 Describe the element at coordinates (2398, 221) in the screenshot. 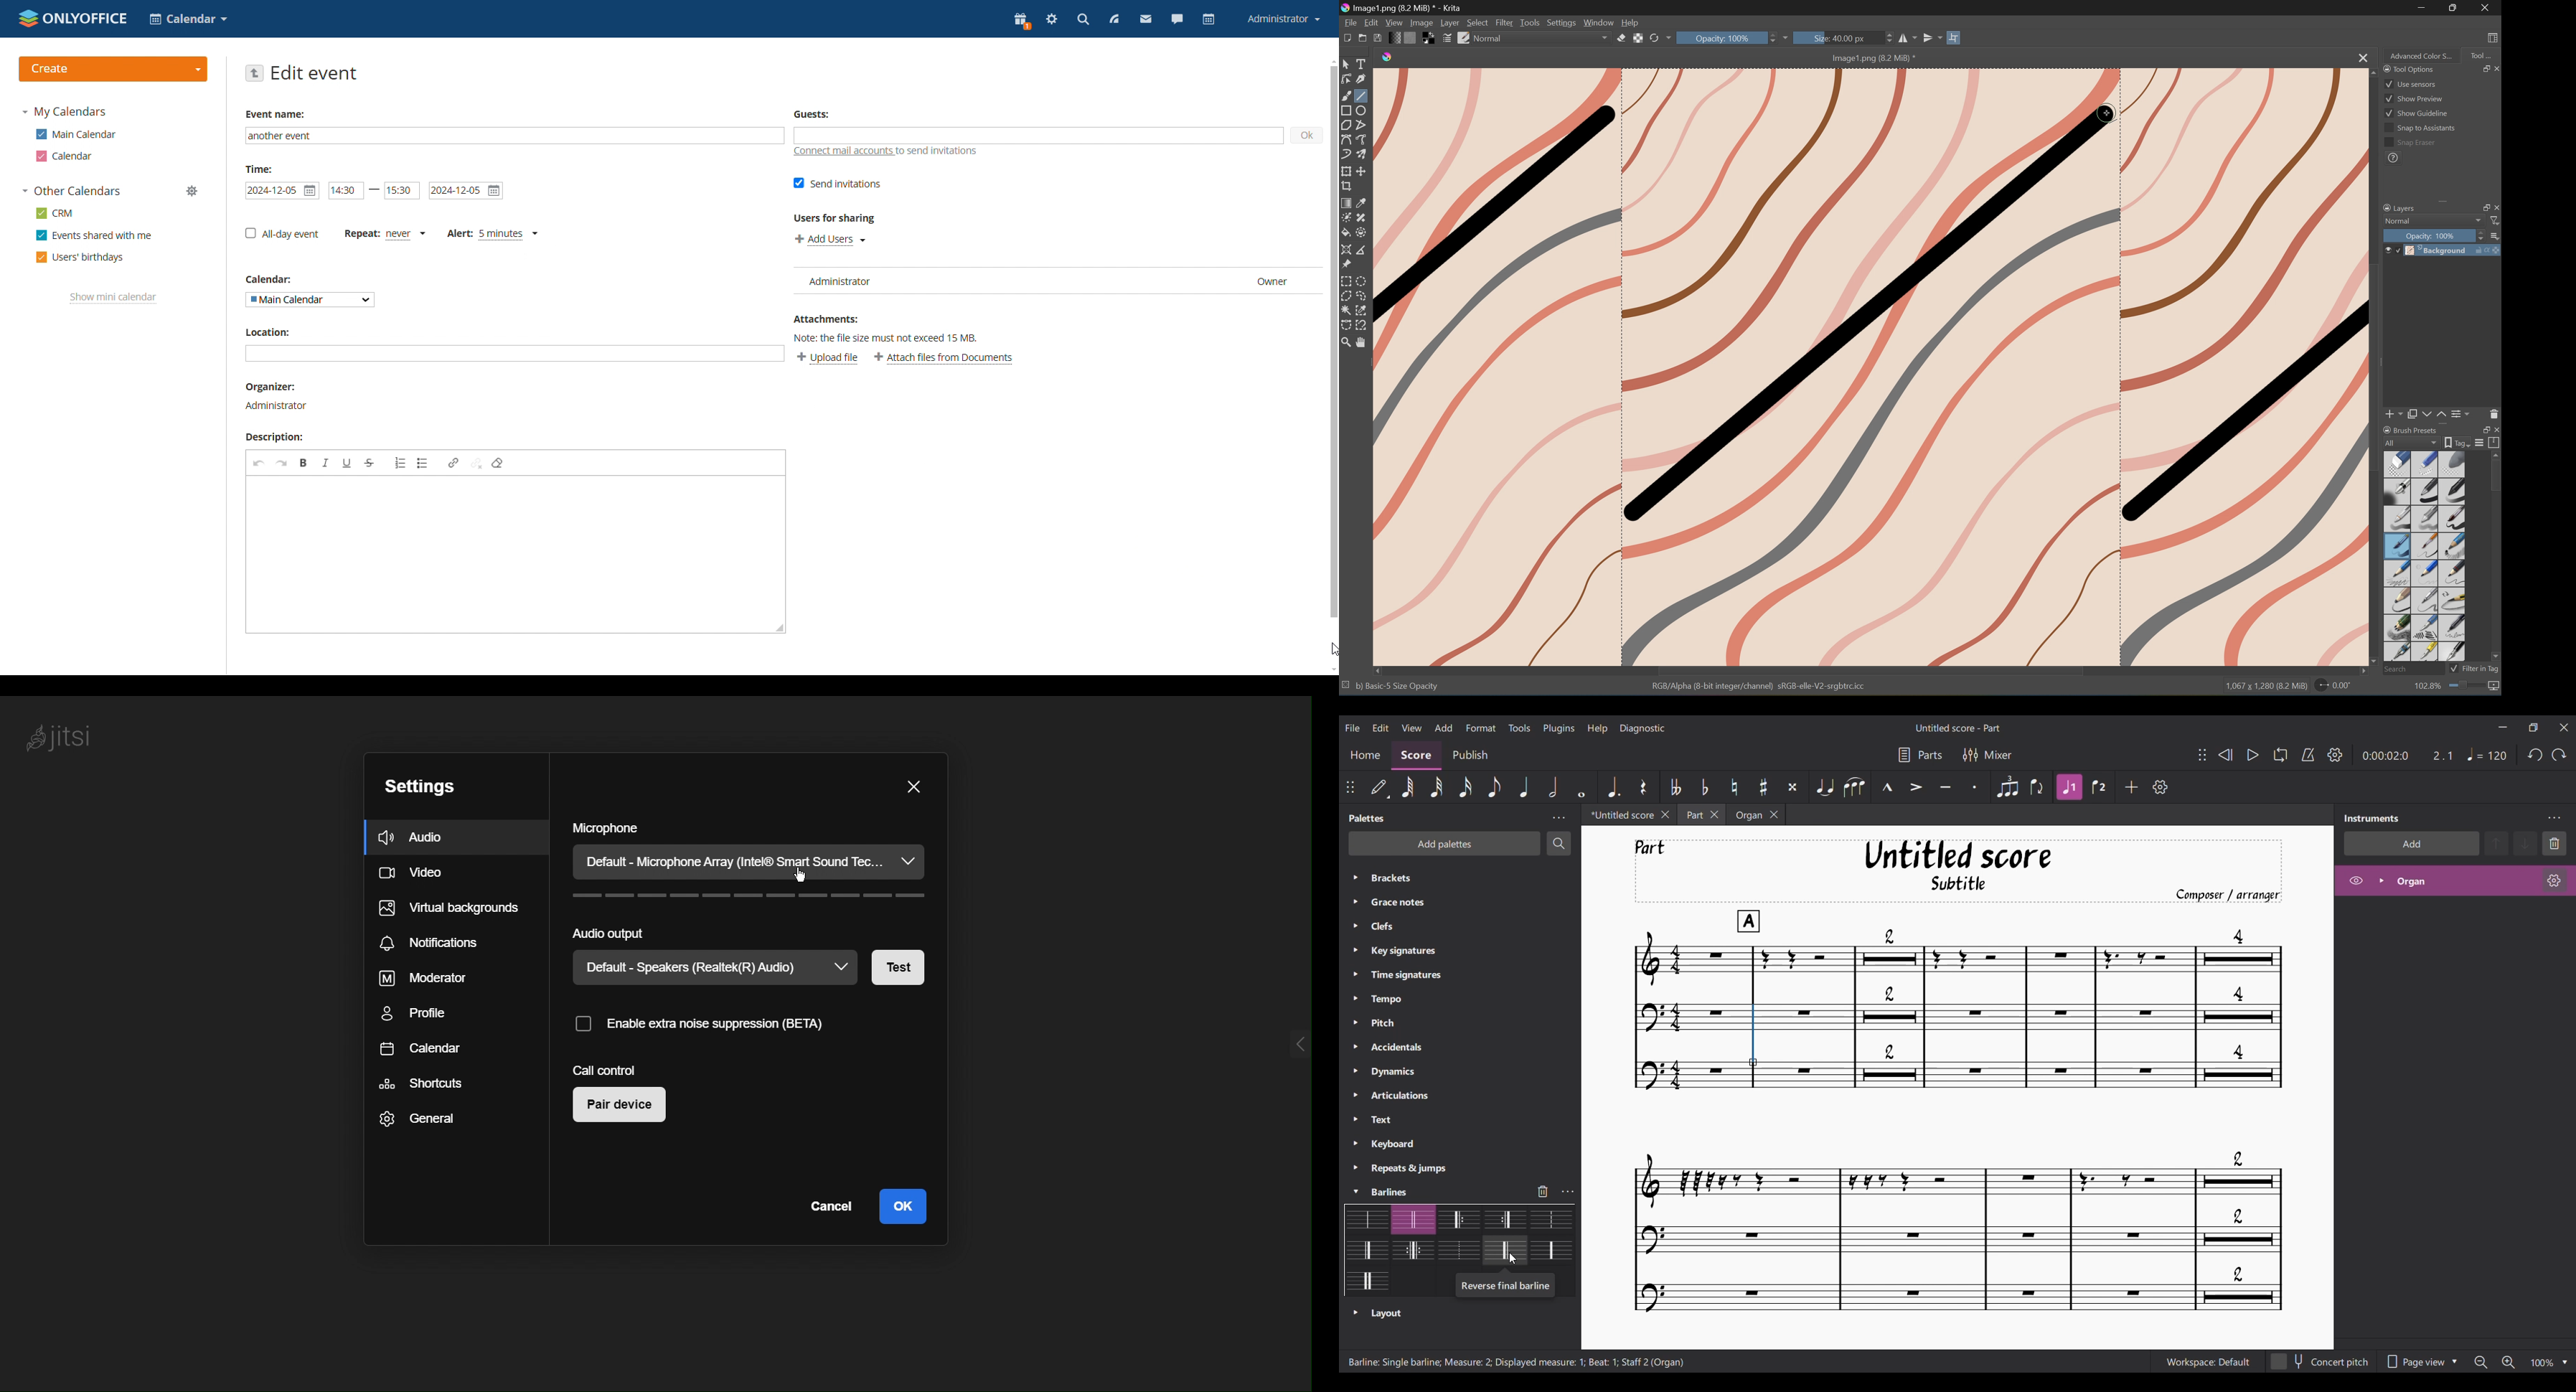

I see `Normal` at that location.